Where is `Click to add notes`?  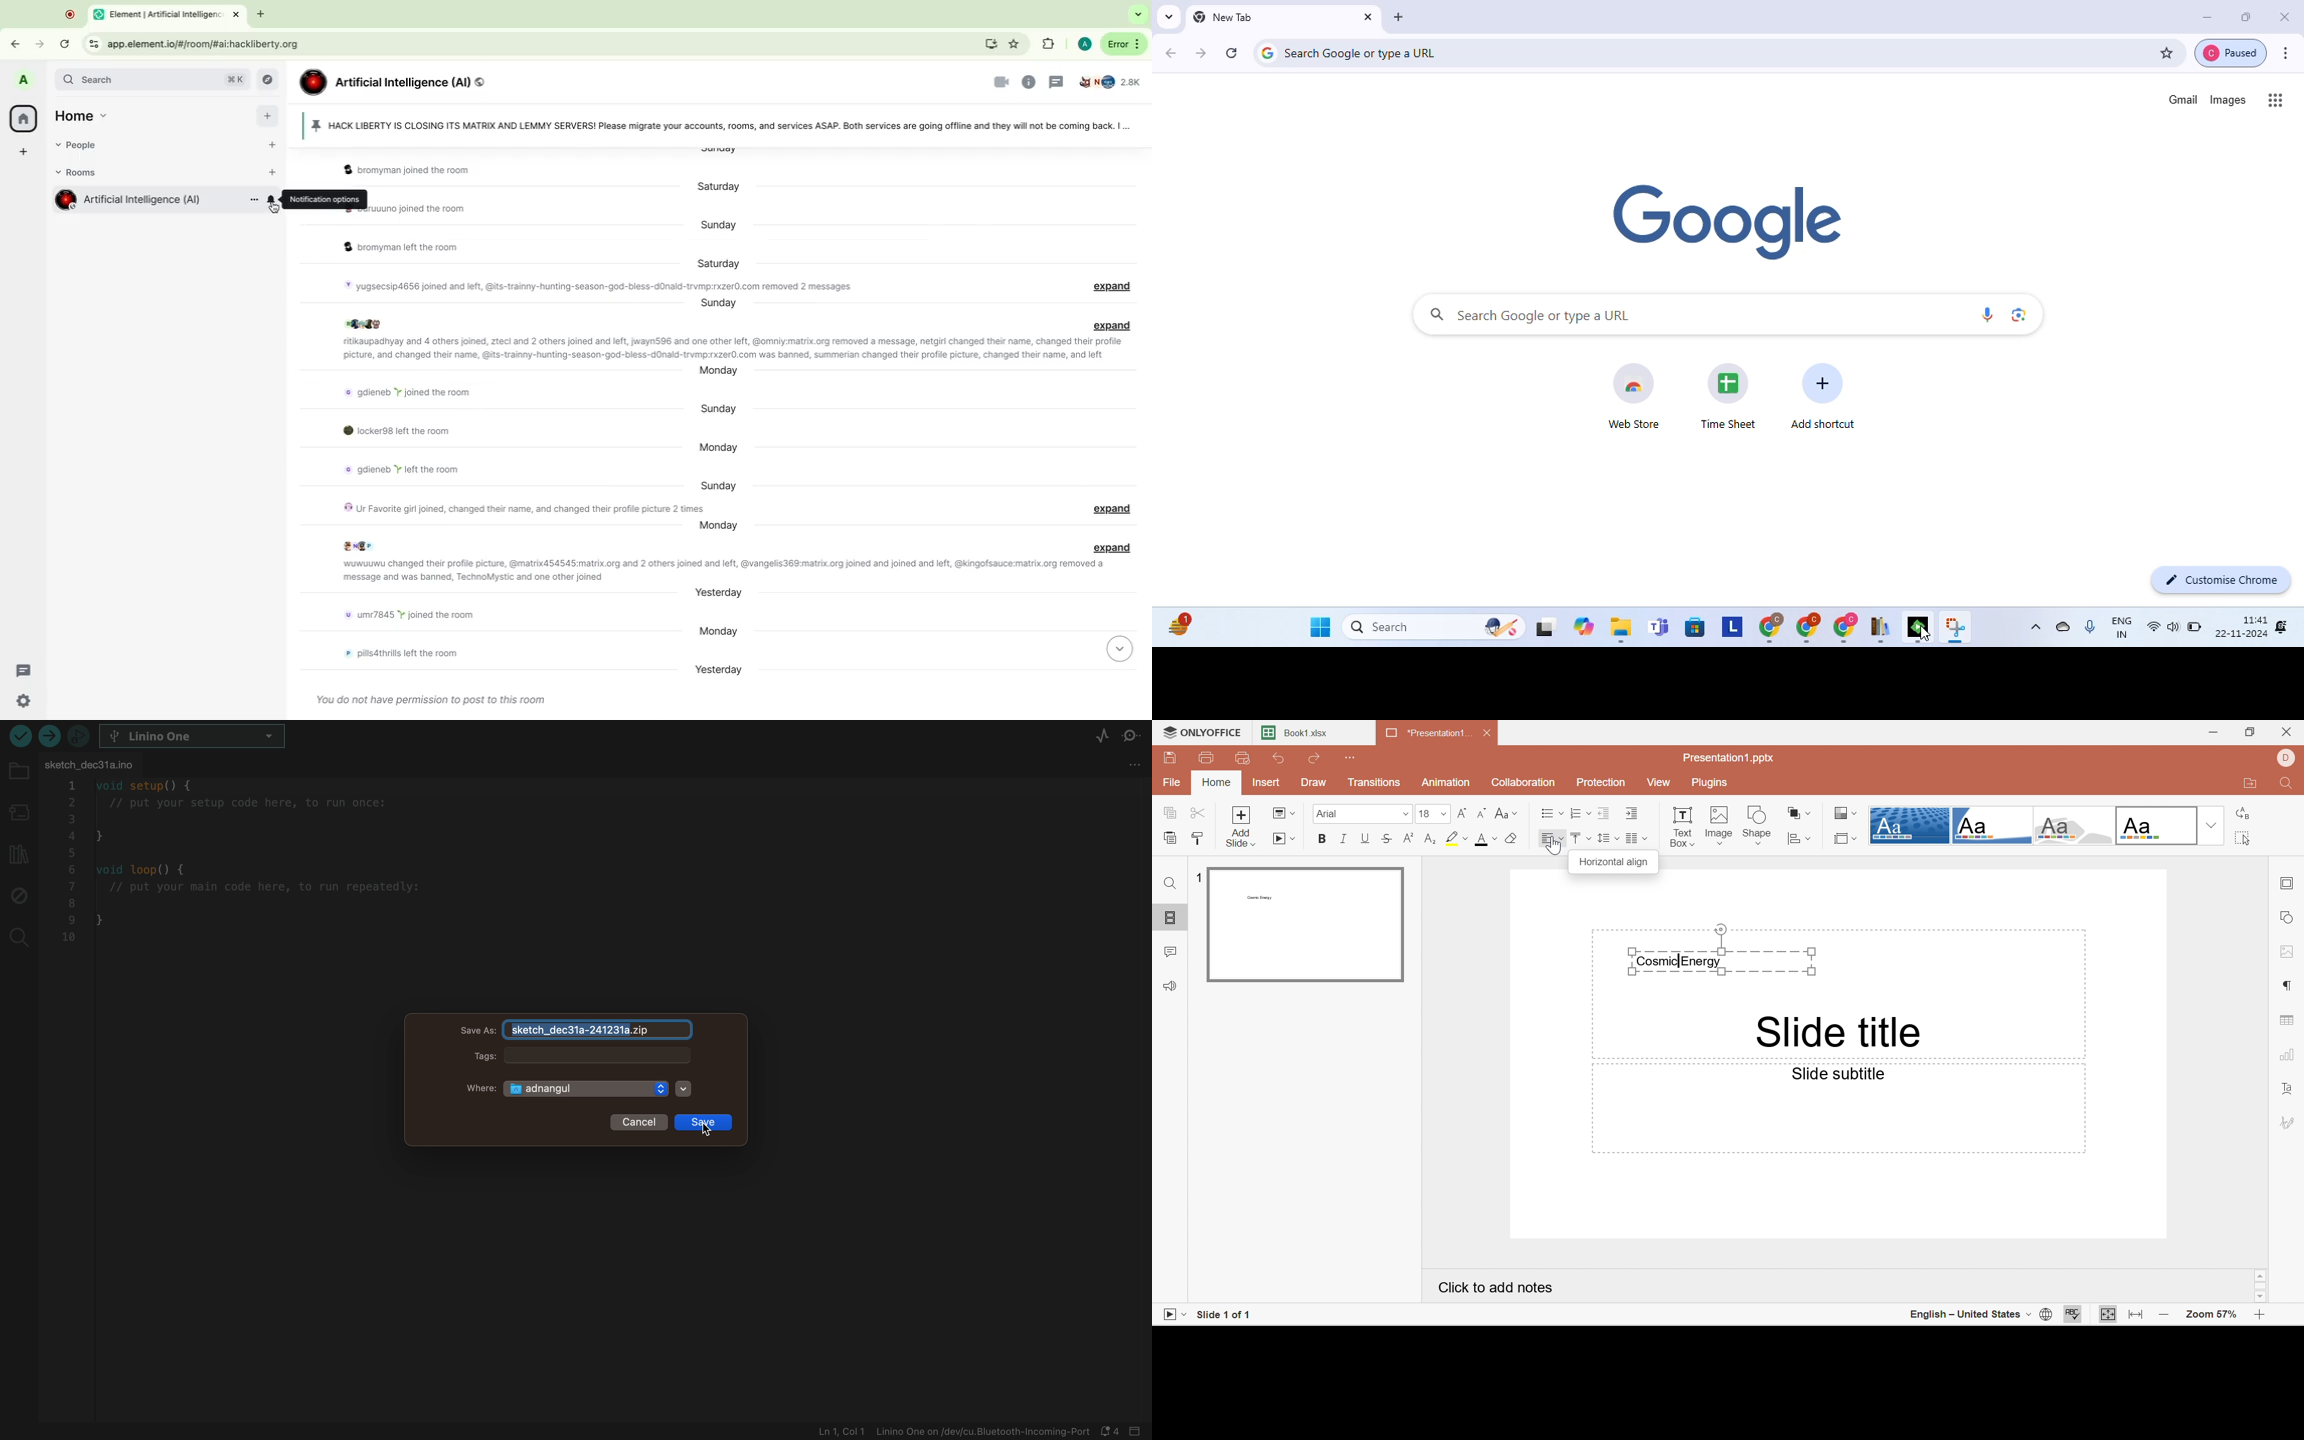
Click to add notes is located at coordinates (1496, 1290).